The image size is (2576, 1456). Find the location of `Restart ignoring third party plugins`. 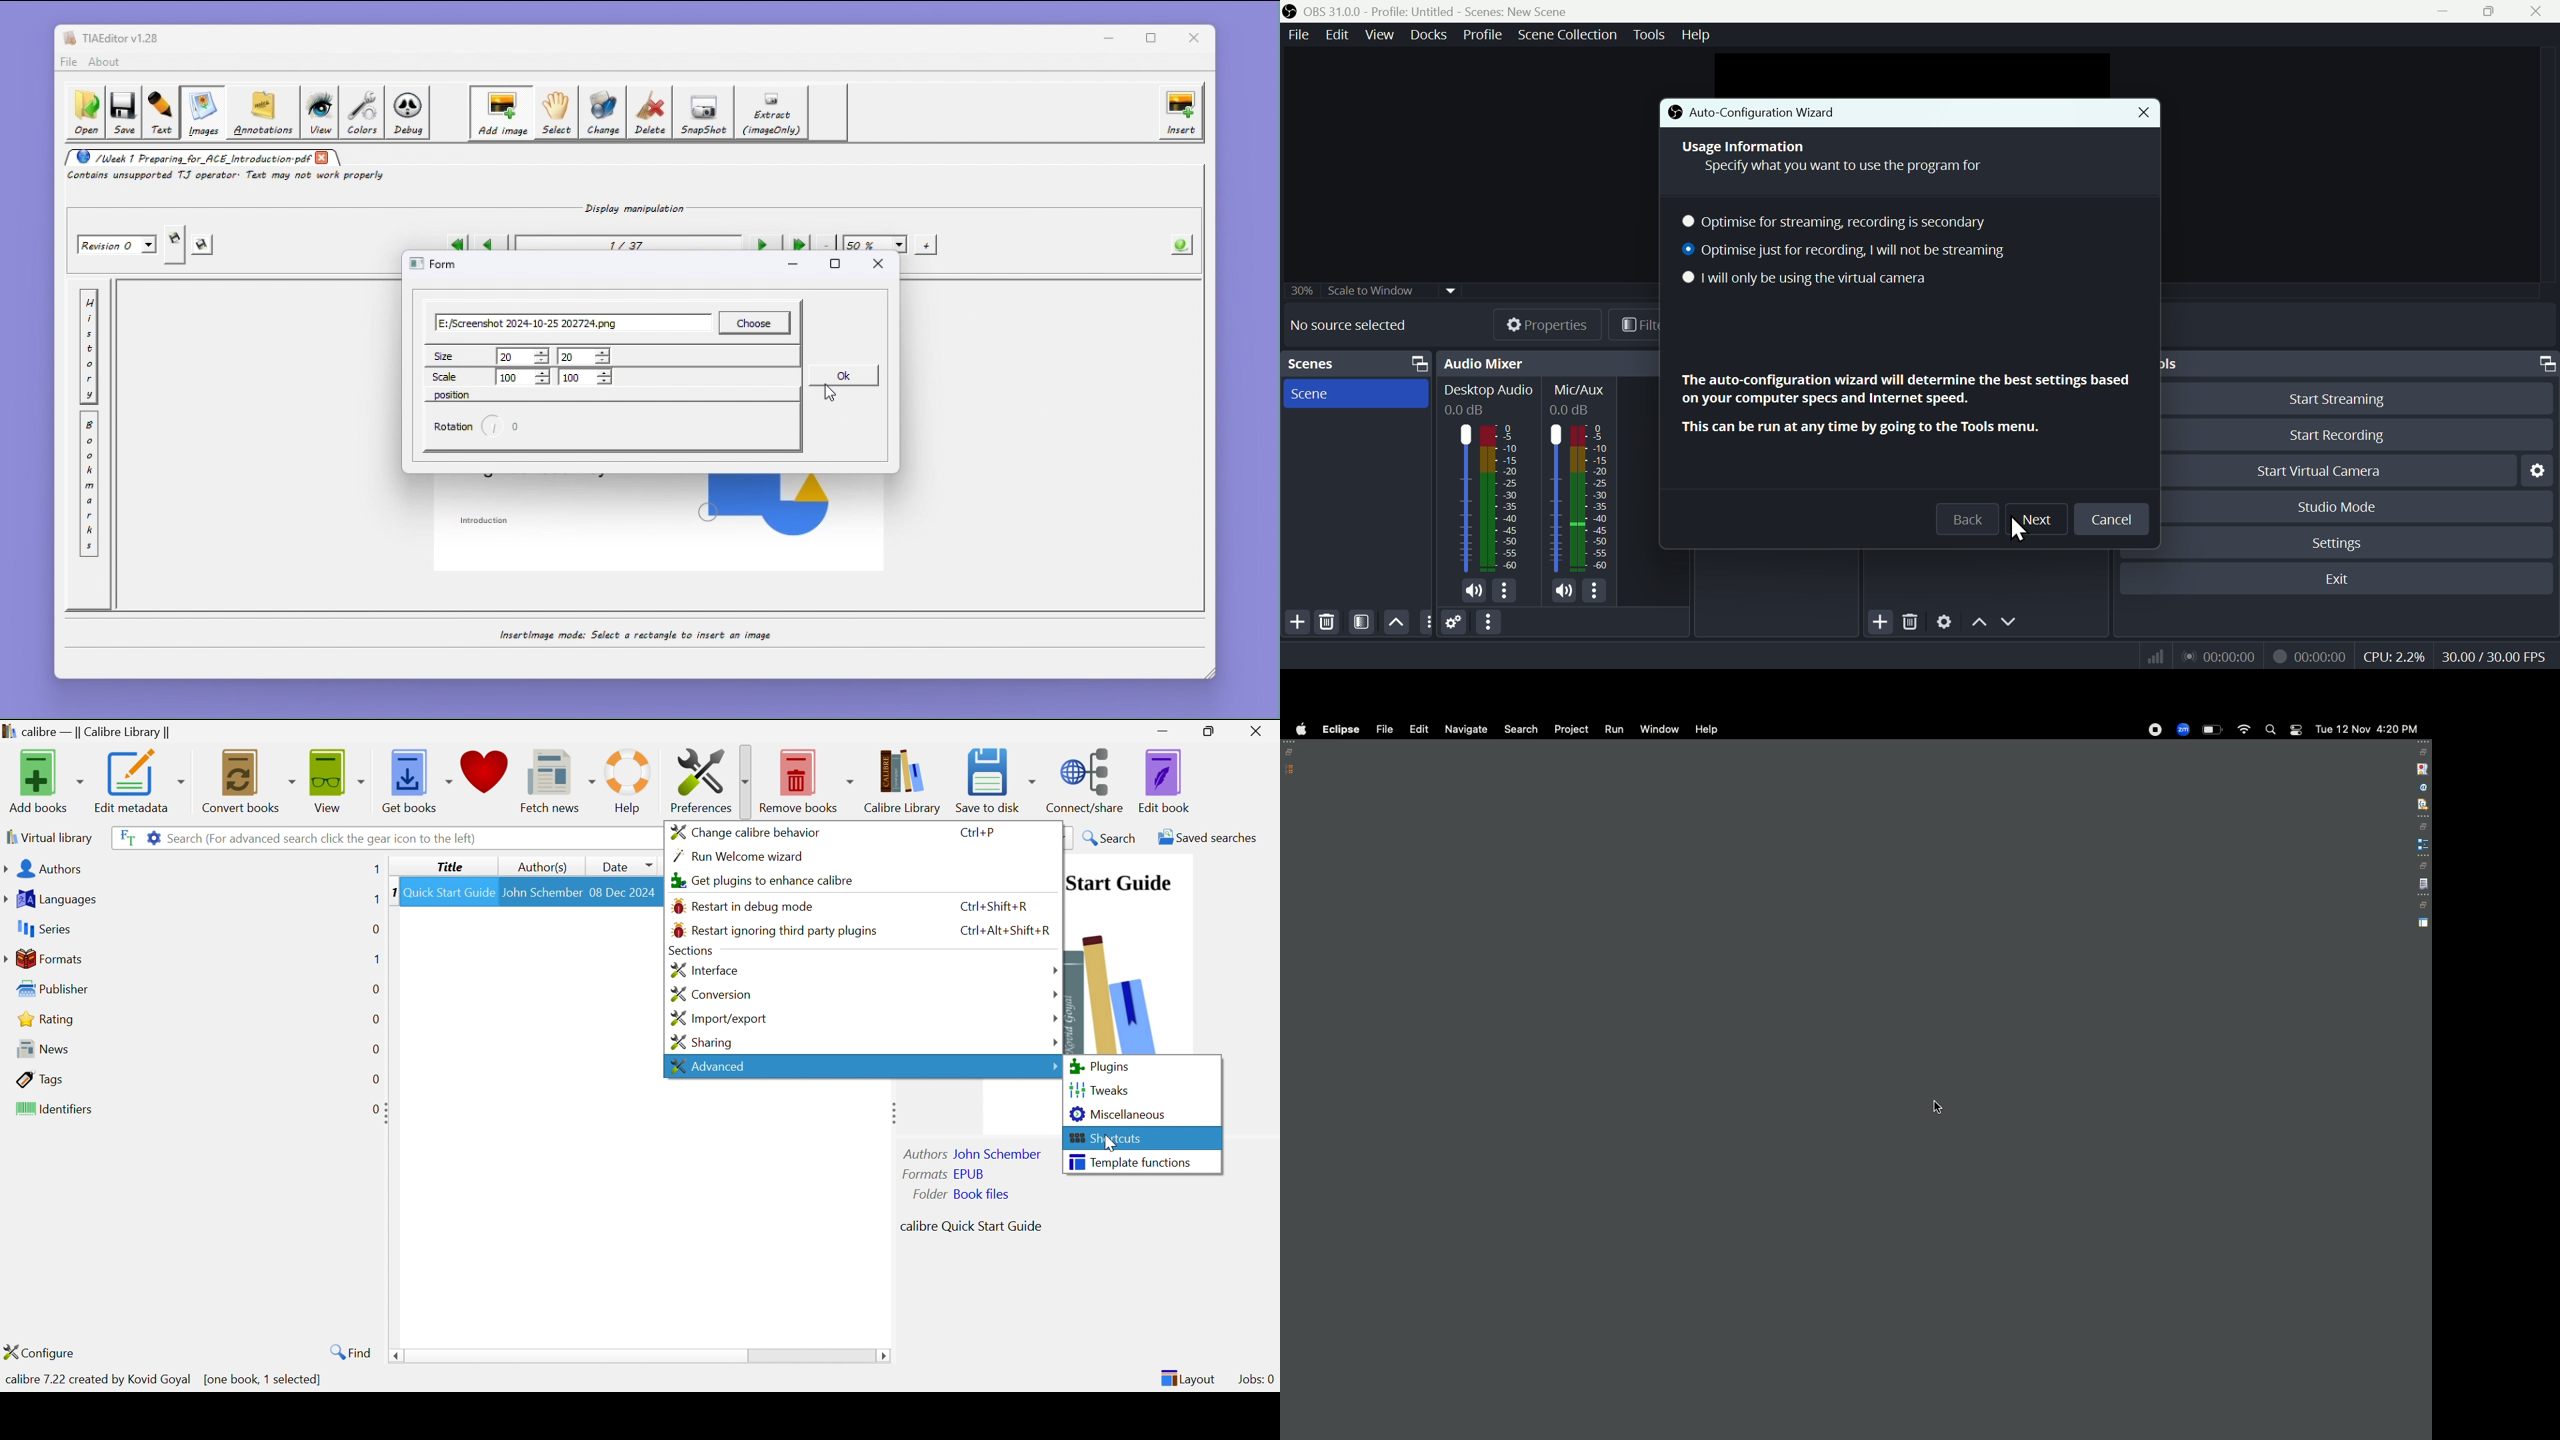

Restart ignoring third party plugins is located at coordinates (774, 931).